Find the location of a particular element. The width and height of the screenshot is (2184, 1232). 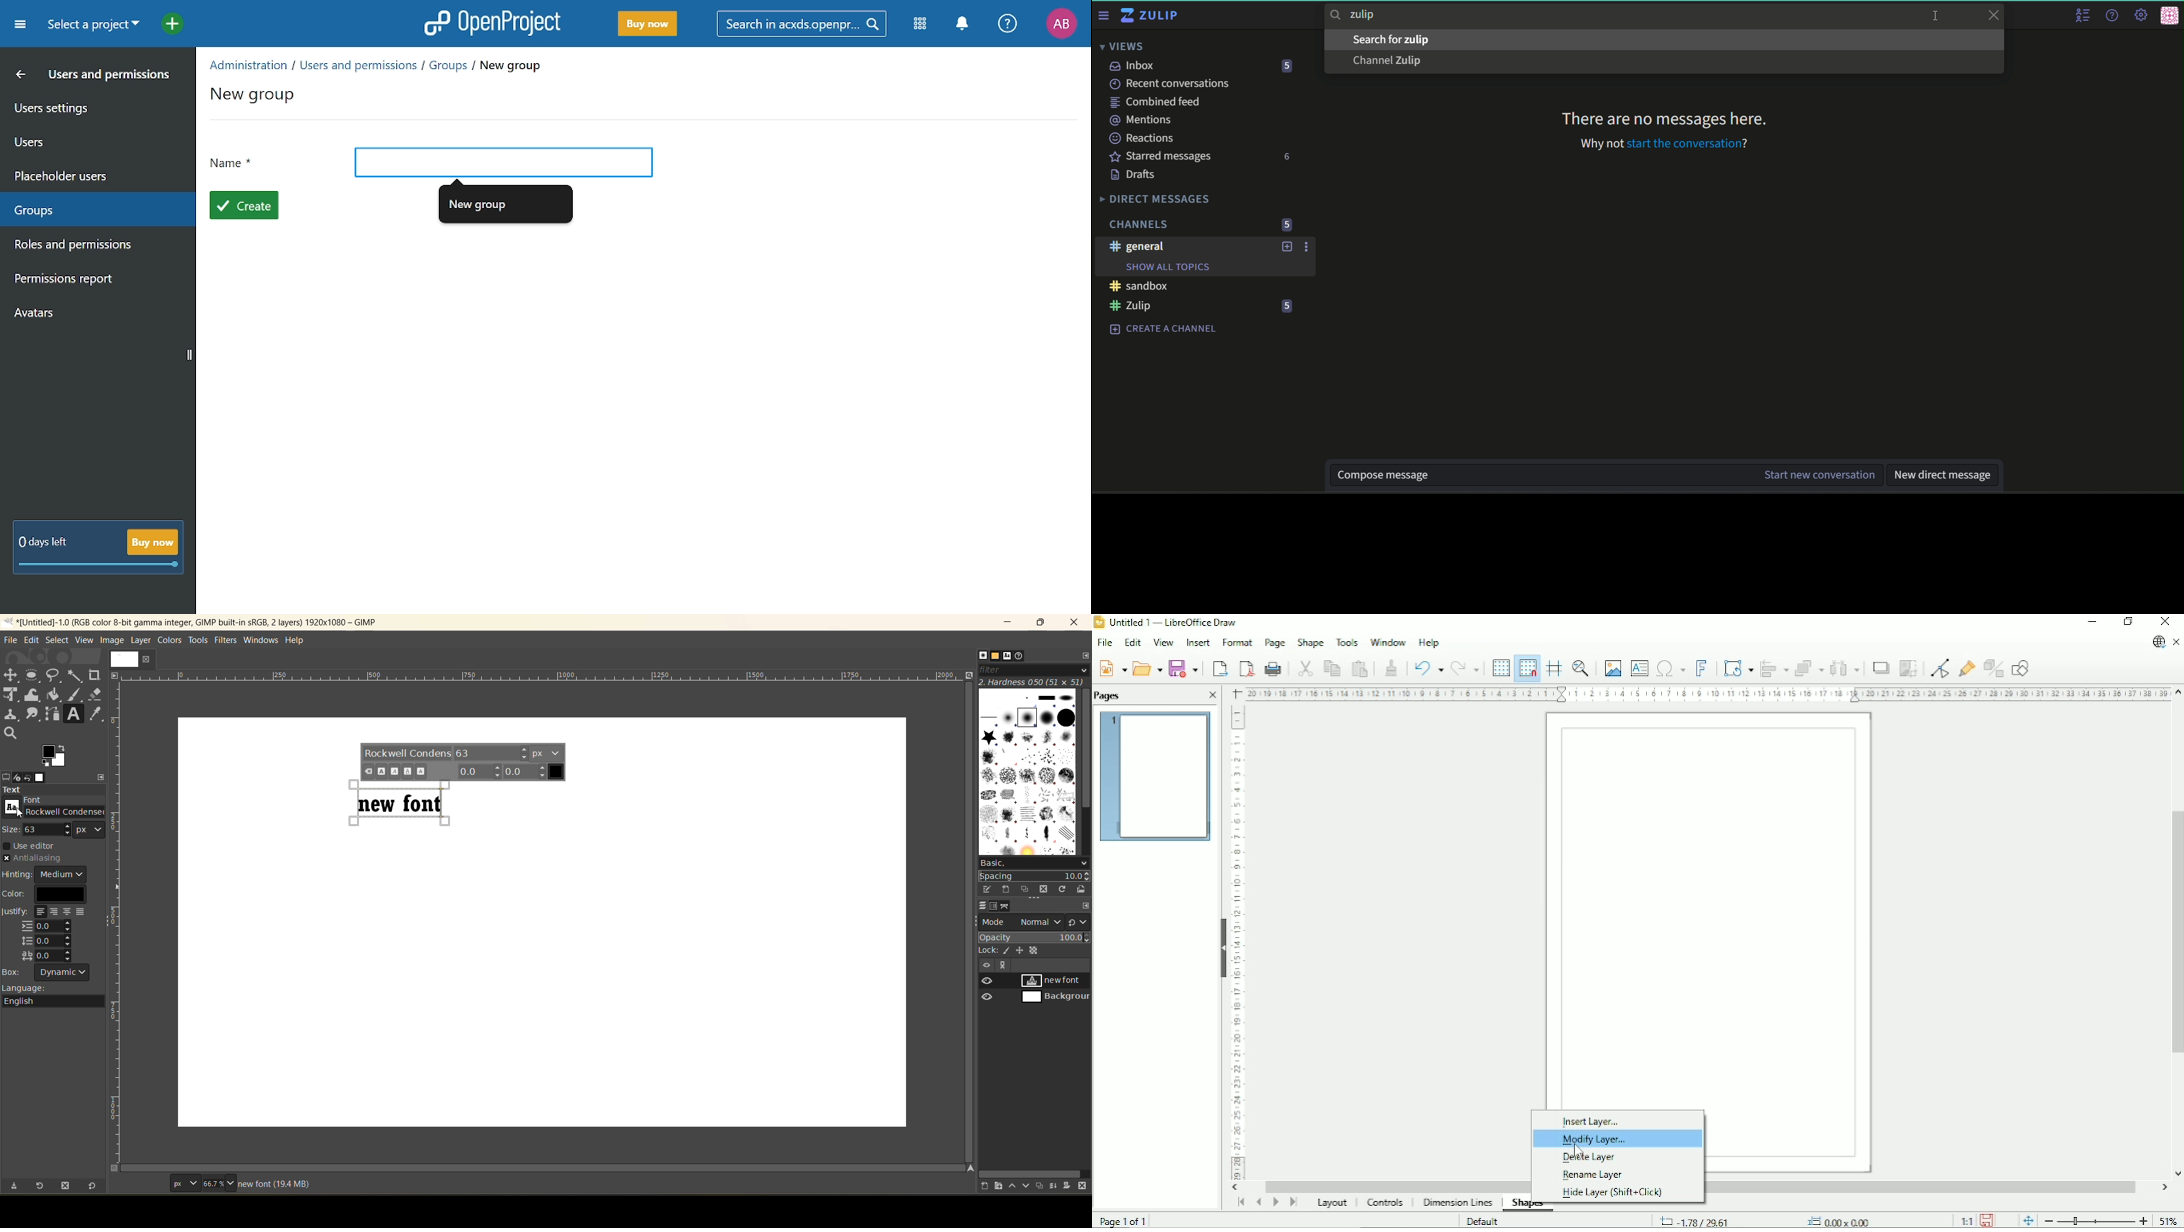

Current project is located at coordinates (93, 26).